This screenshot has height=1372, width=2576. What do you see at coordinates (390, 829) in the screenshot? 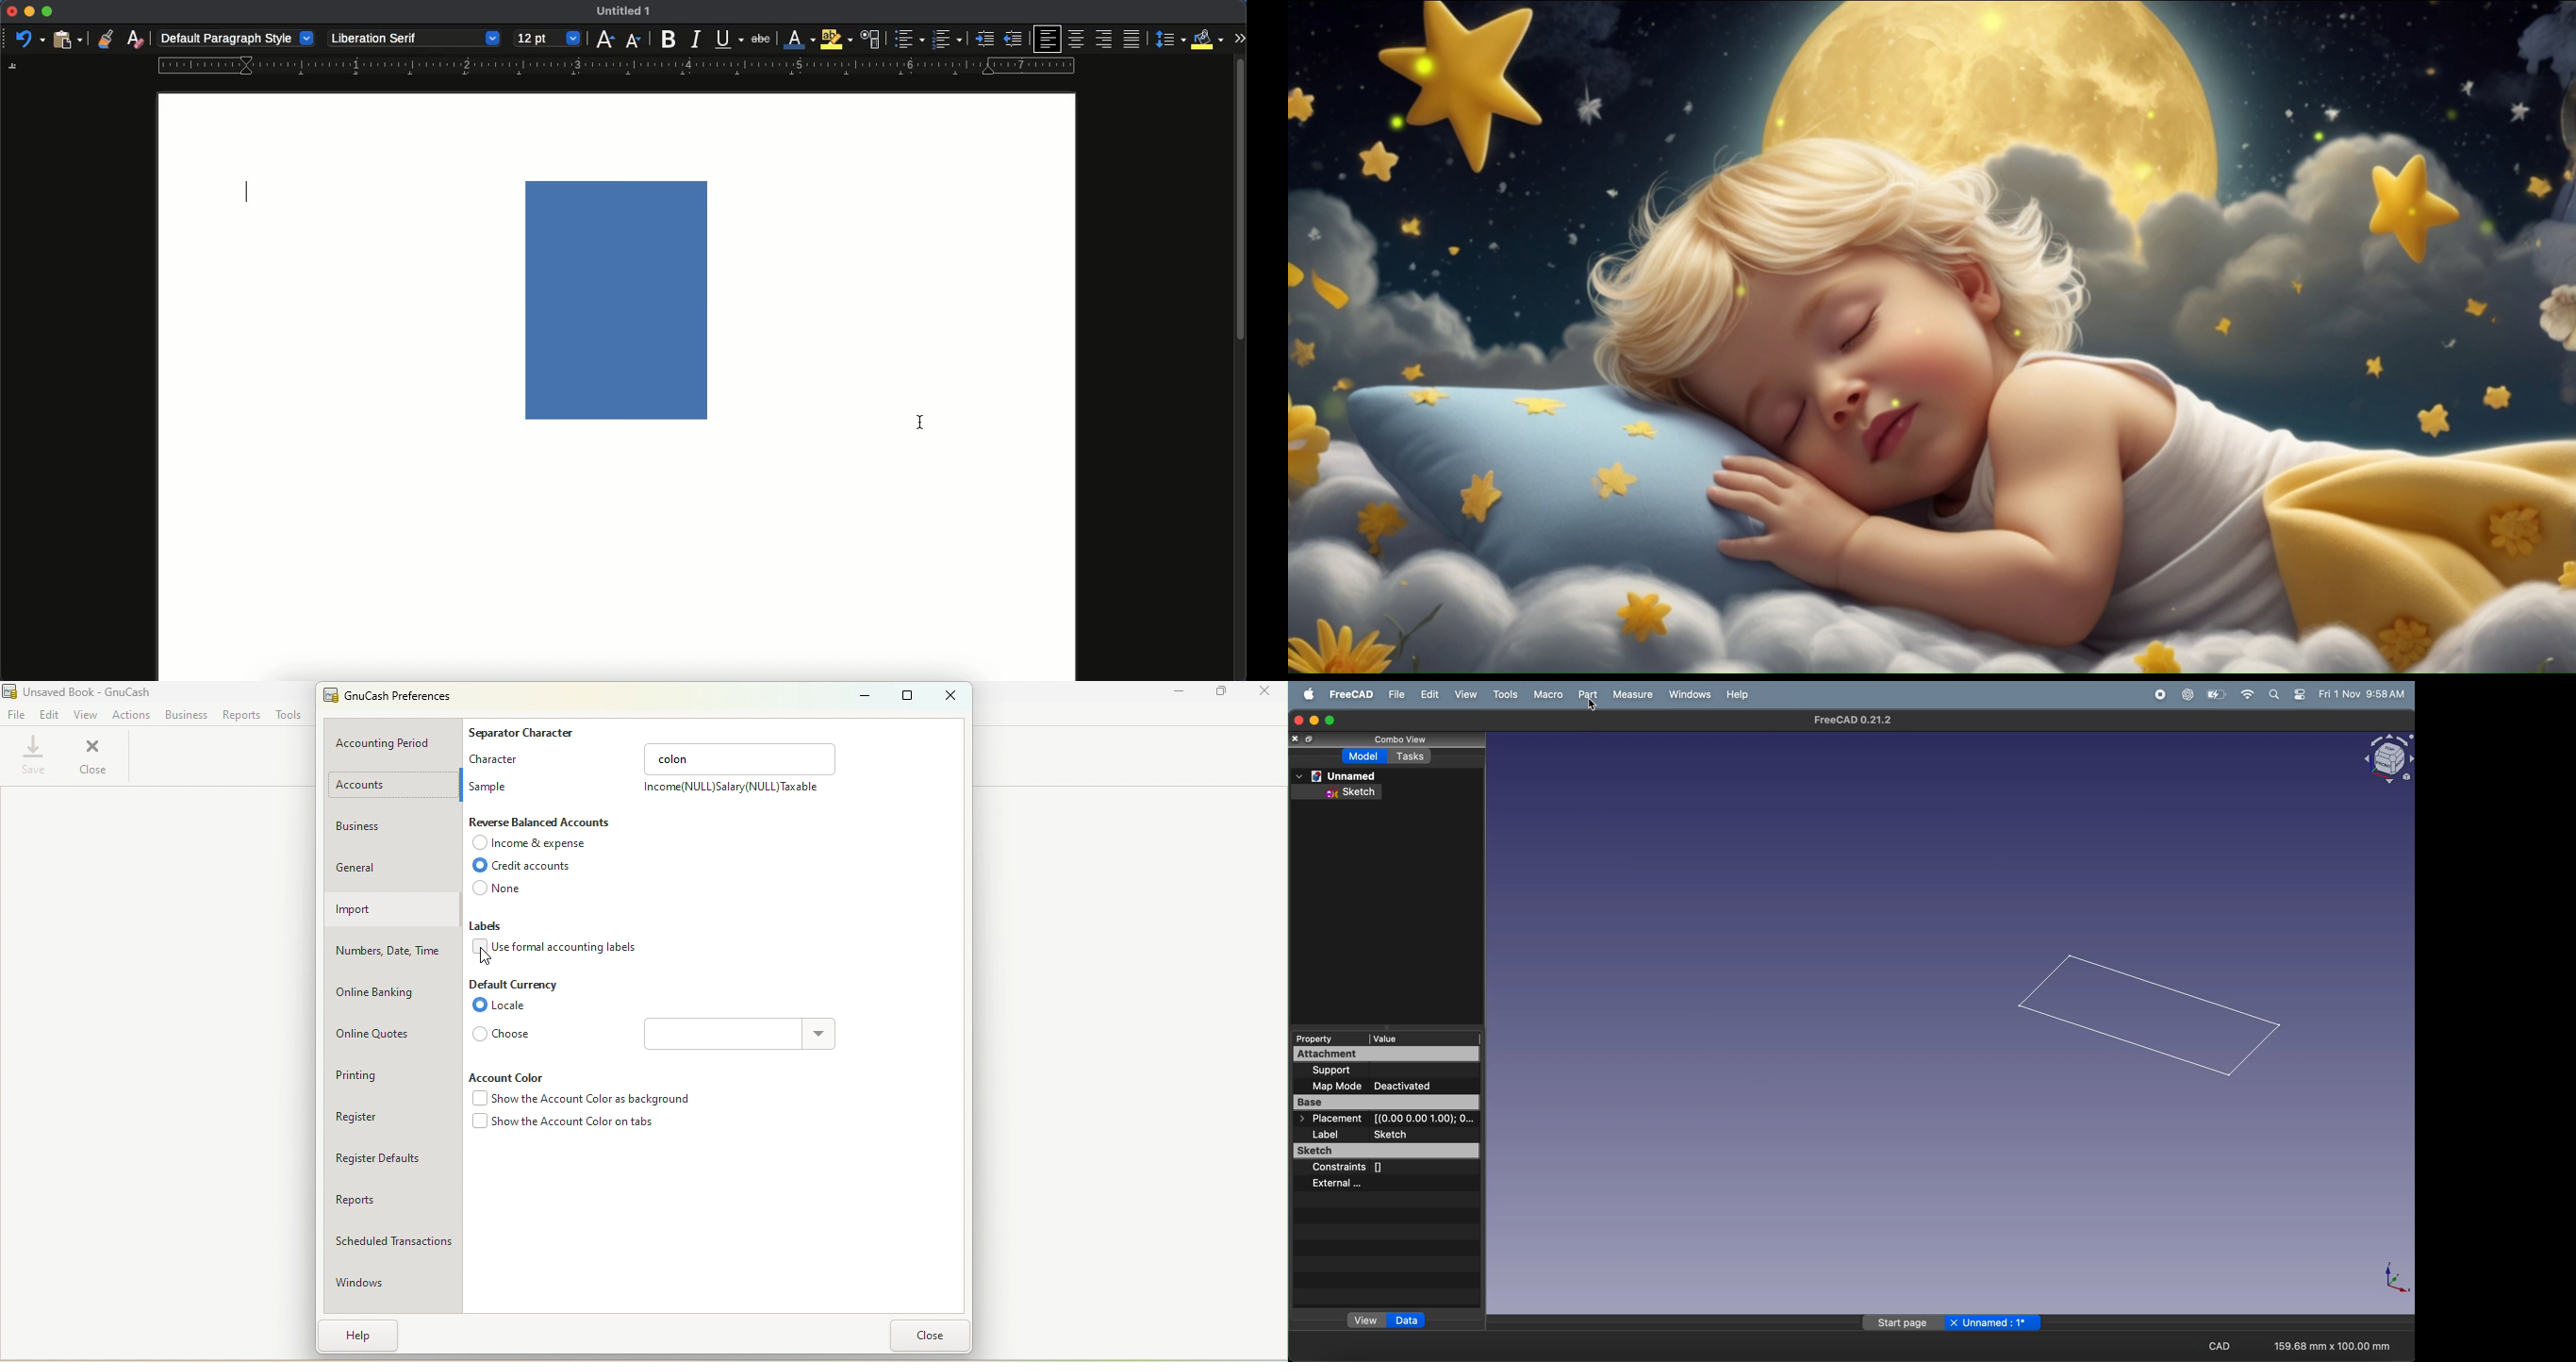
I see `Business` at bounding box center [390, 829].